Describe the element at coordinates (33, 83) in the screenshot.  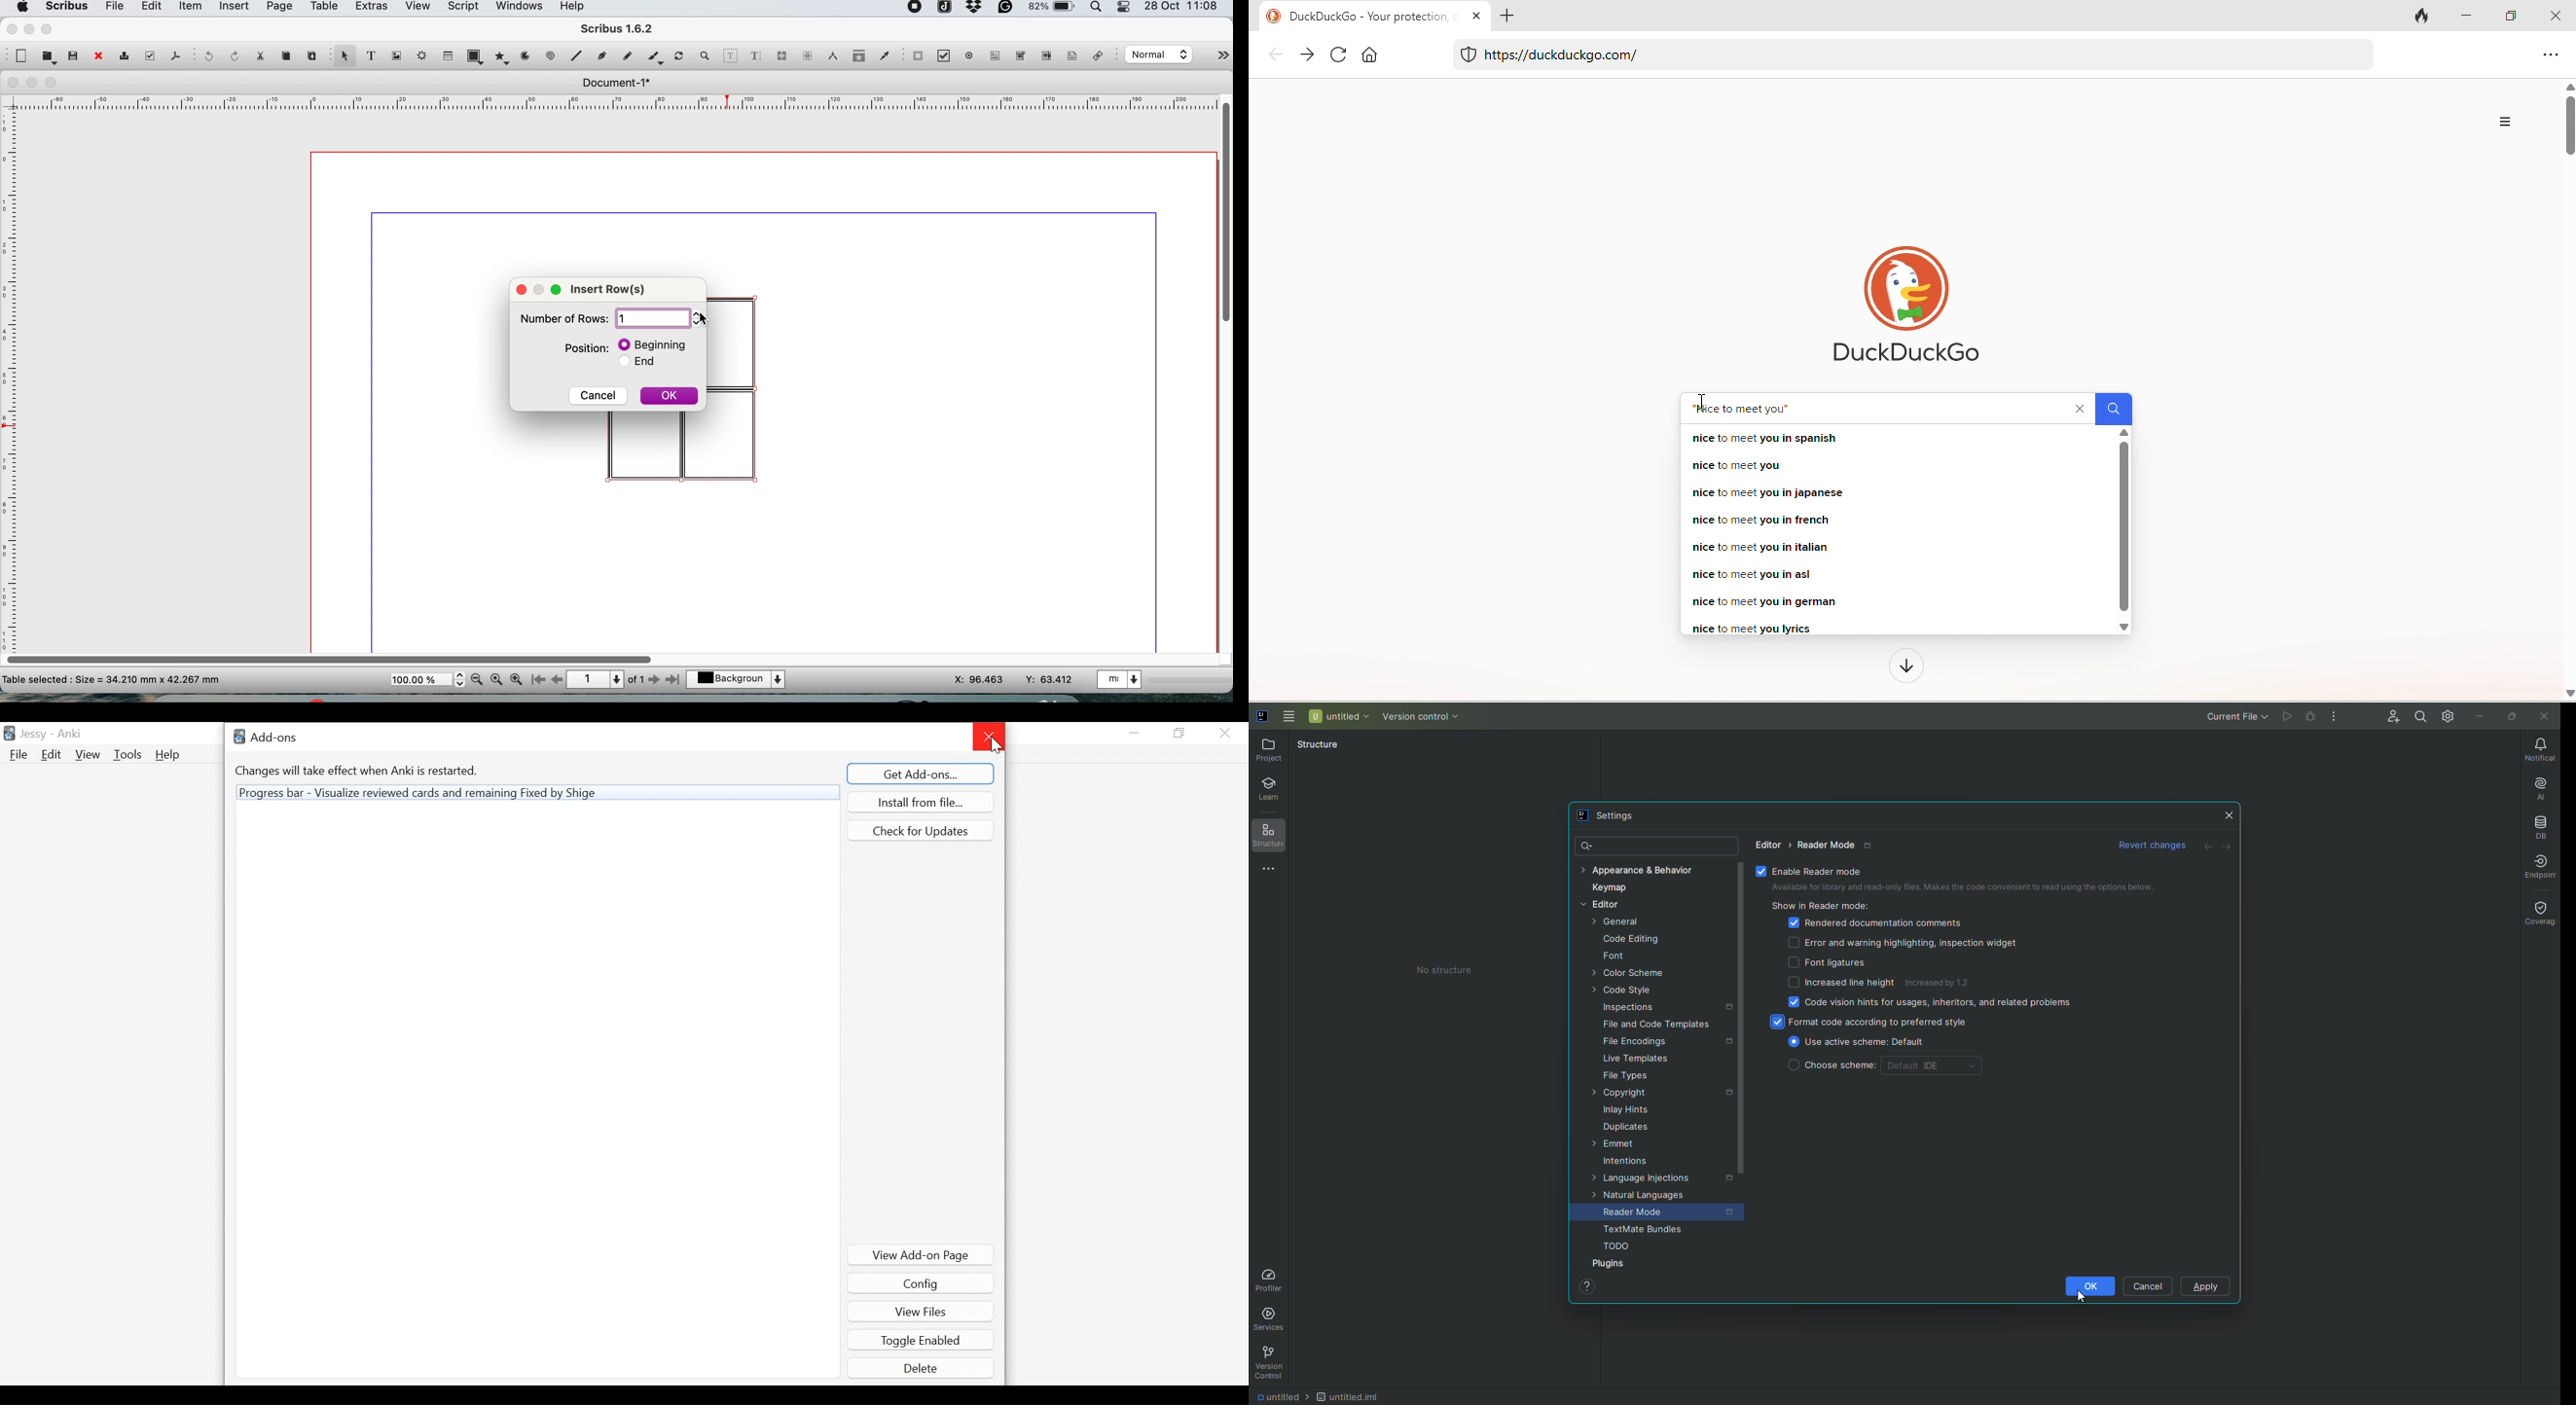
I see `minimise` at that location.